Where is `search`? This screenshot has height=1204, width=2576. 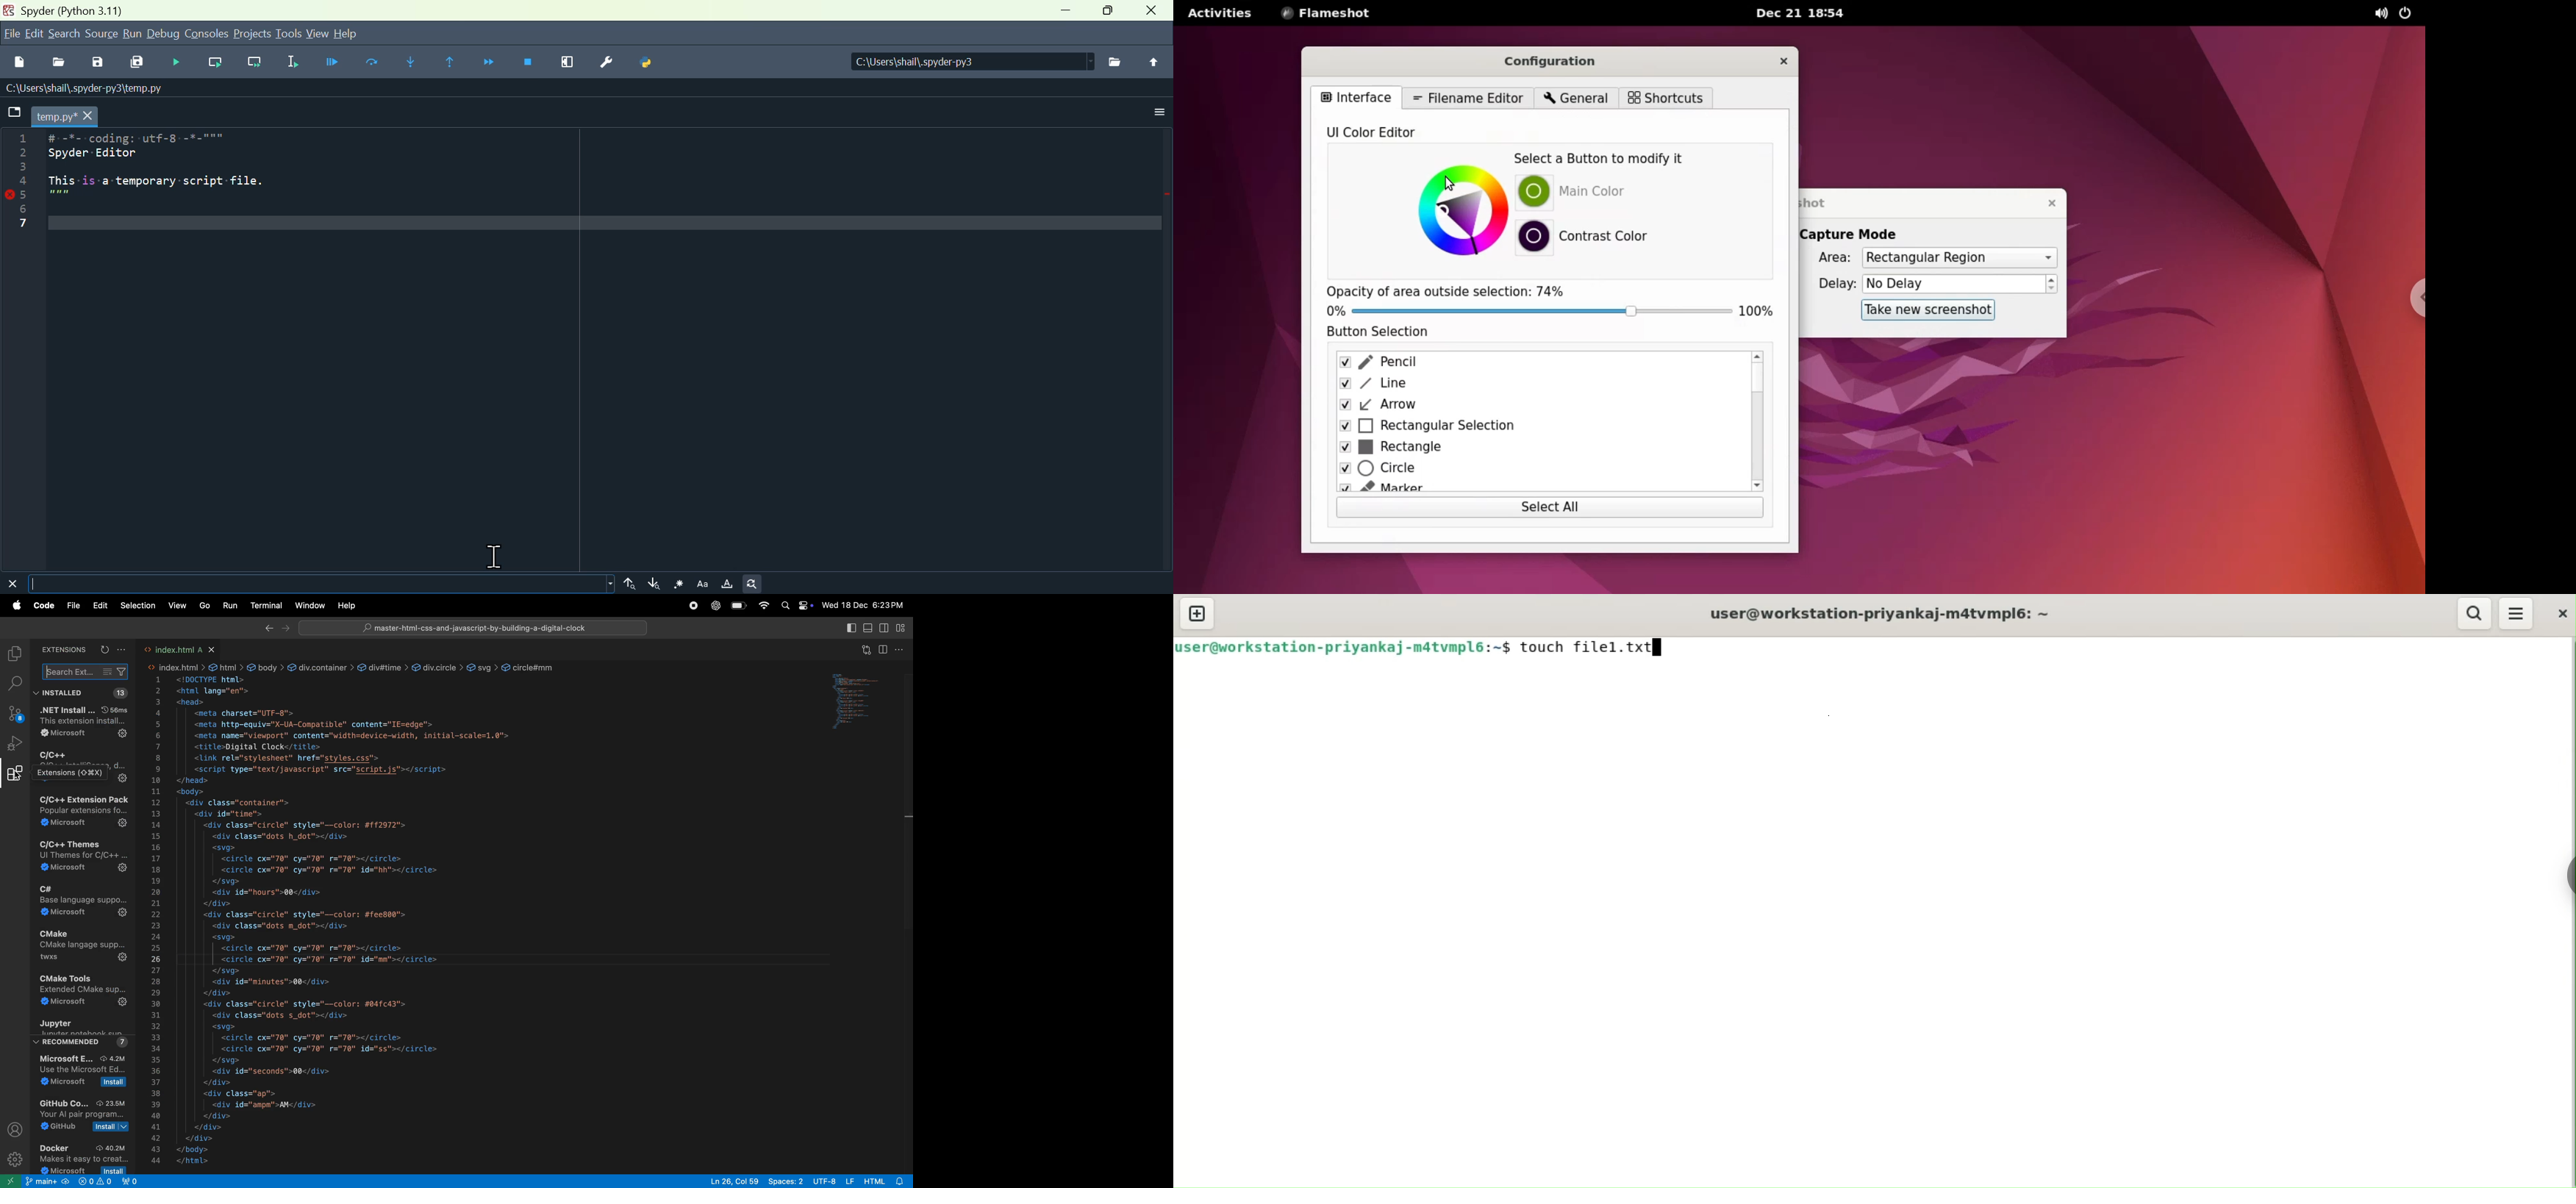 search is located at coordinates (2476, 614).